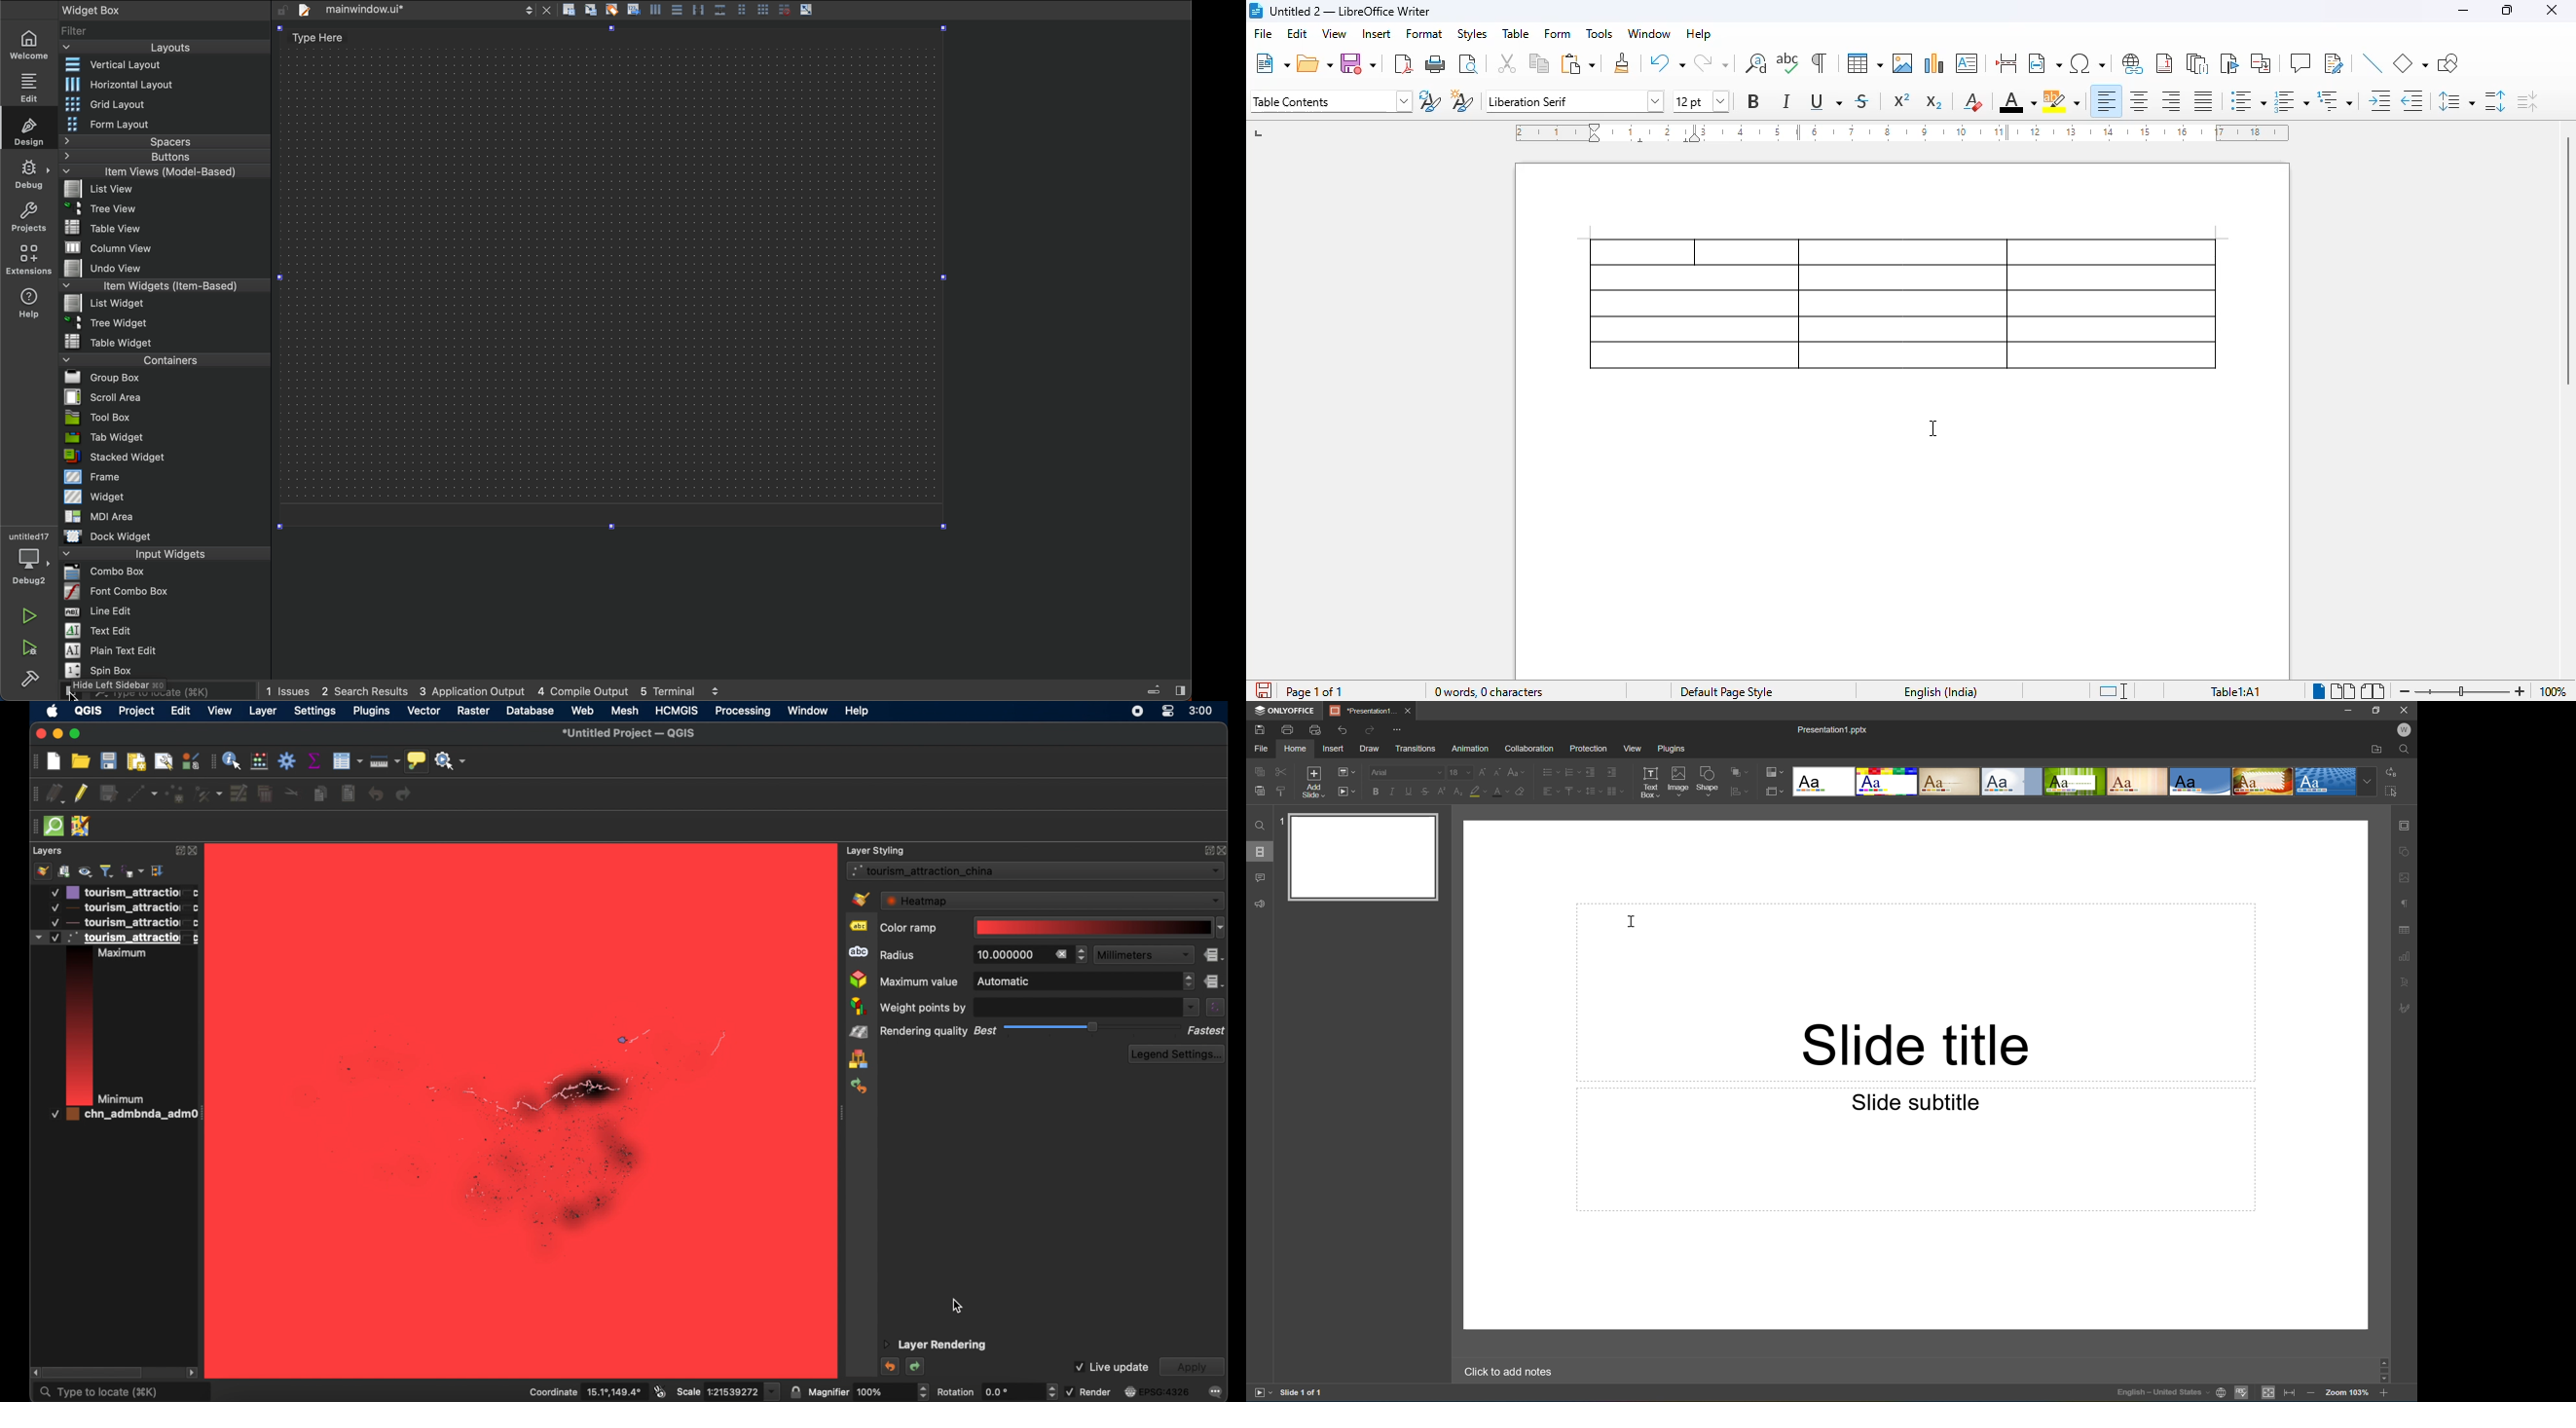 This screenshot has width=2576, height=1428. I want to click on book view, so click(2373, 690).